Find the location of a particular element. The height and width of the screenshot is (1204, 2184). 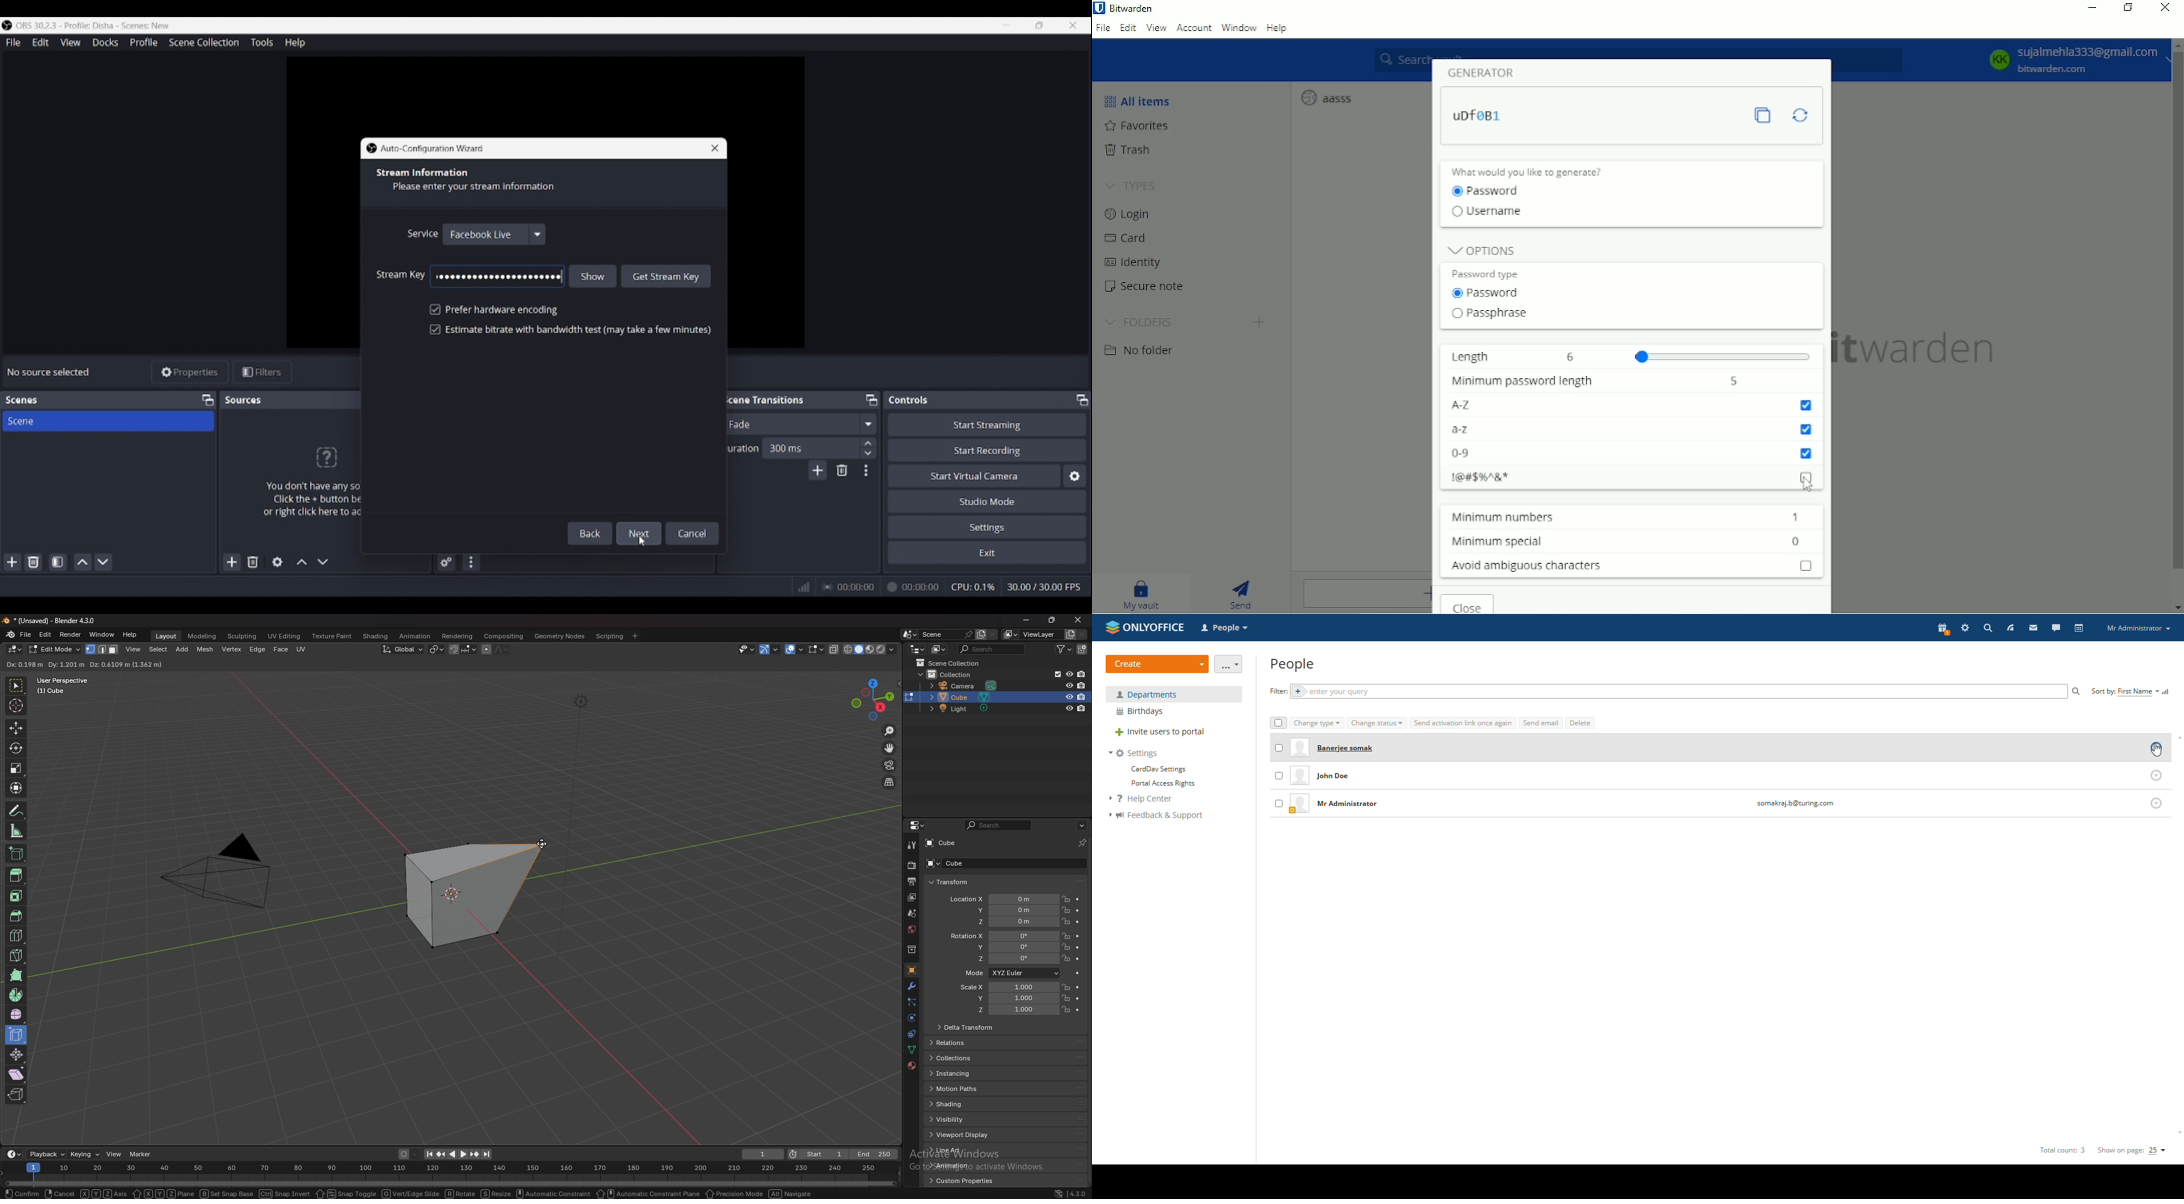

Increase/Decrease duration is located at coordinates (869, 447).